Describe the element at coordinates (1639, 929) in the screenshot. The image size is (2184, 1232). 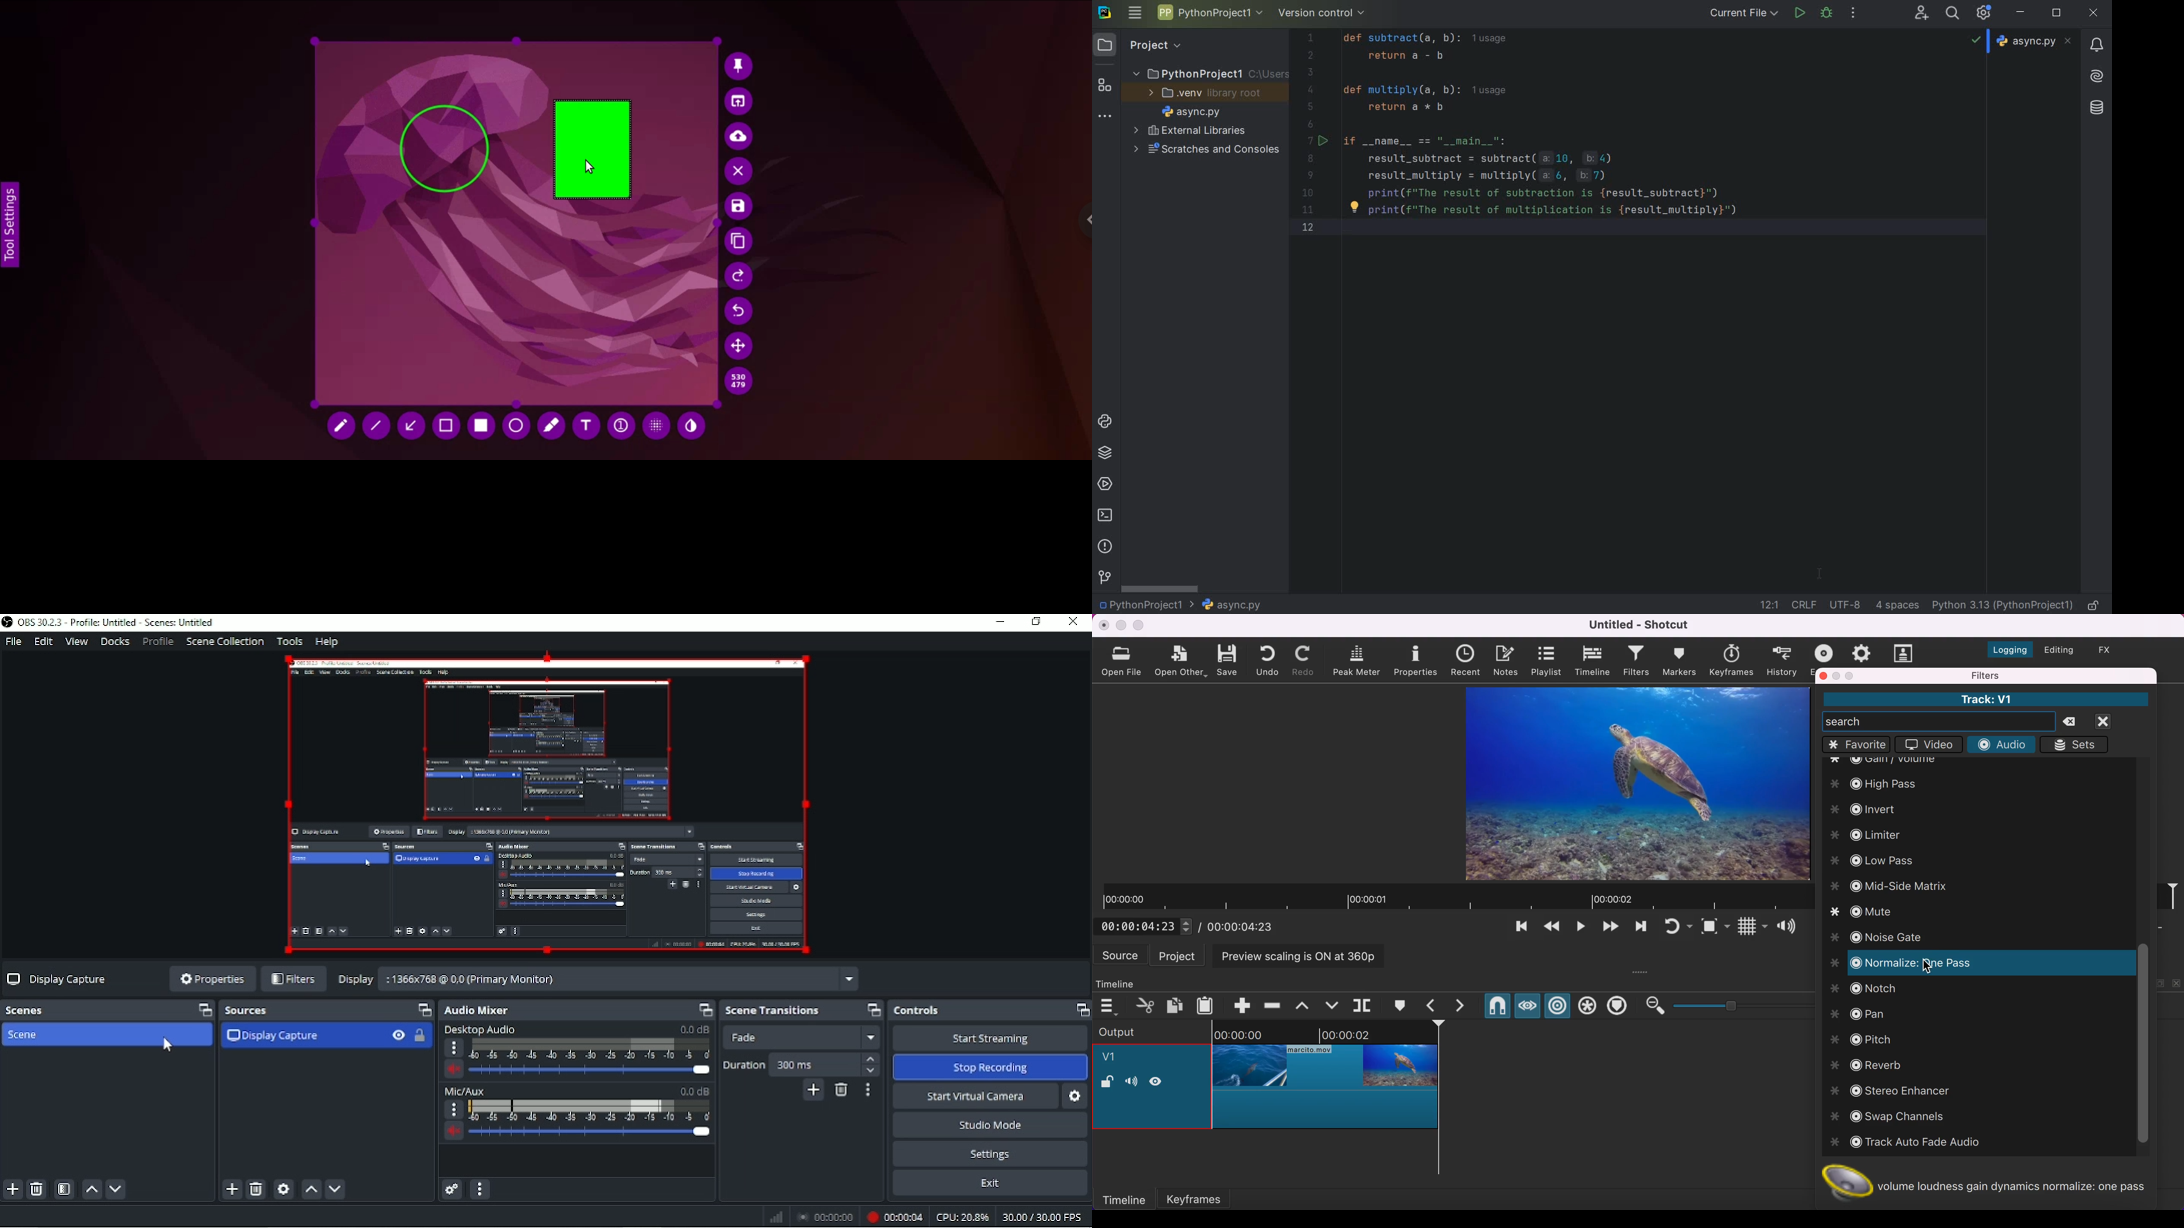
I see `play quickly forwards` at that location.